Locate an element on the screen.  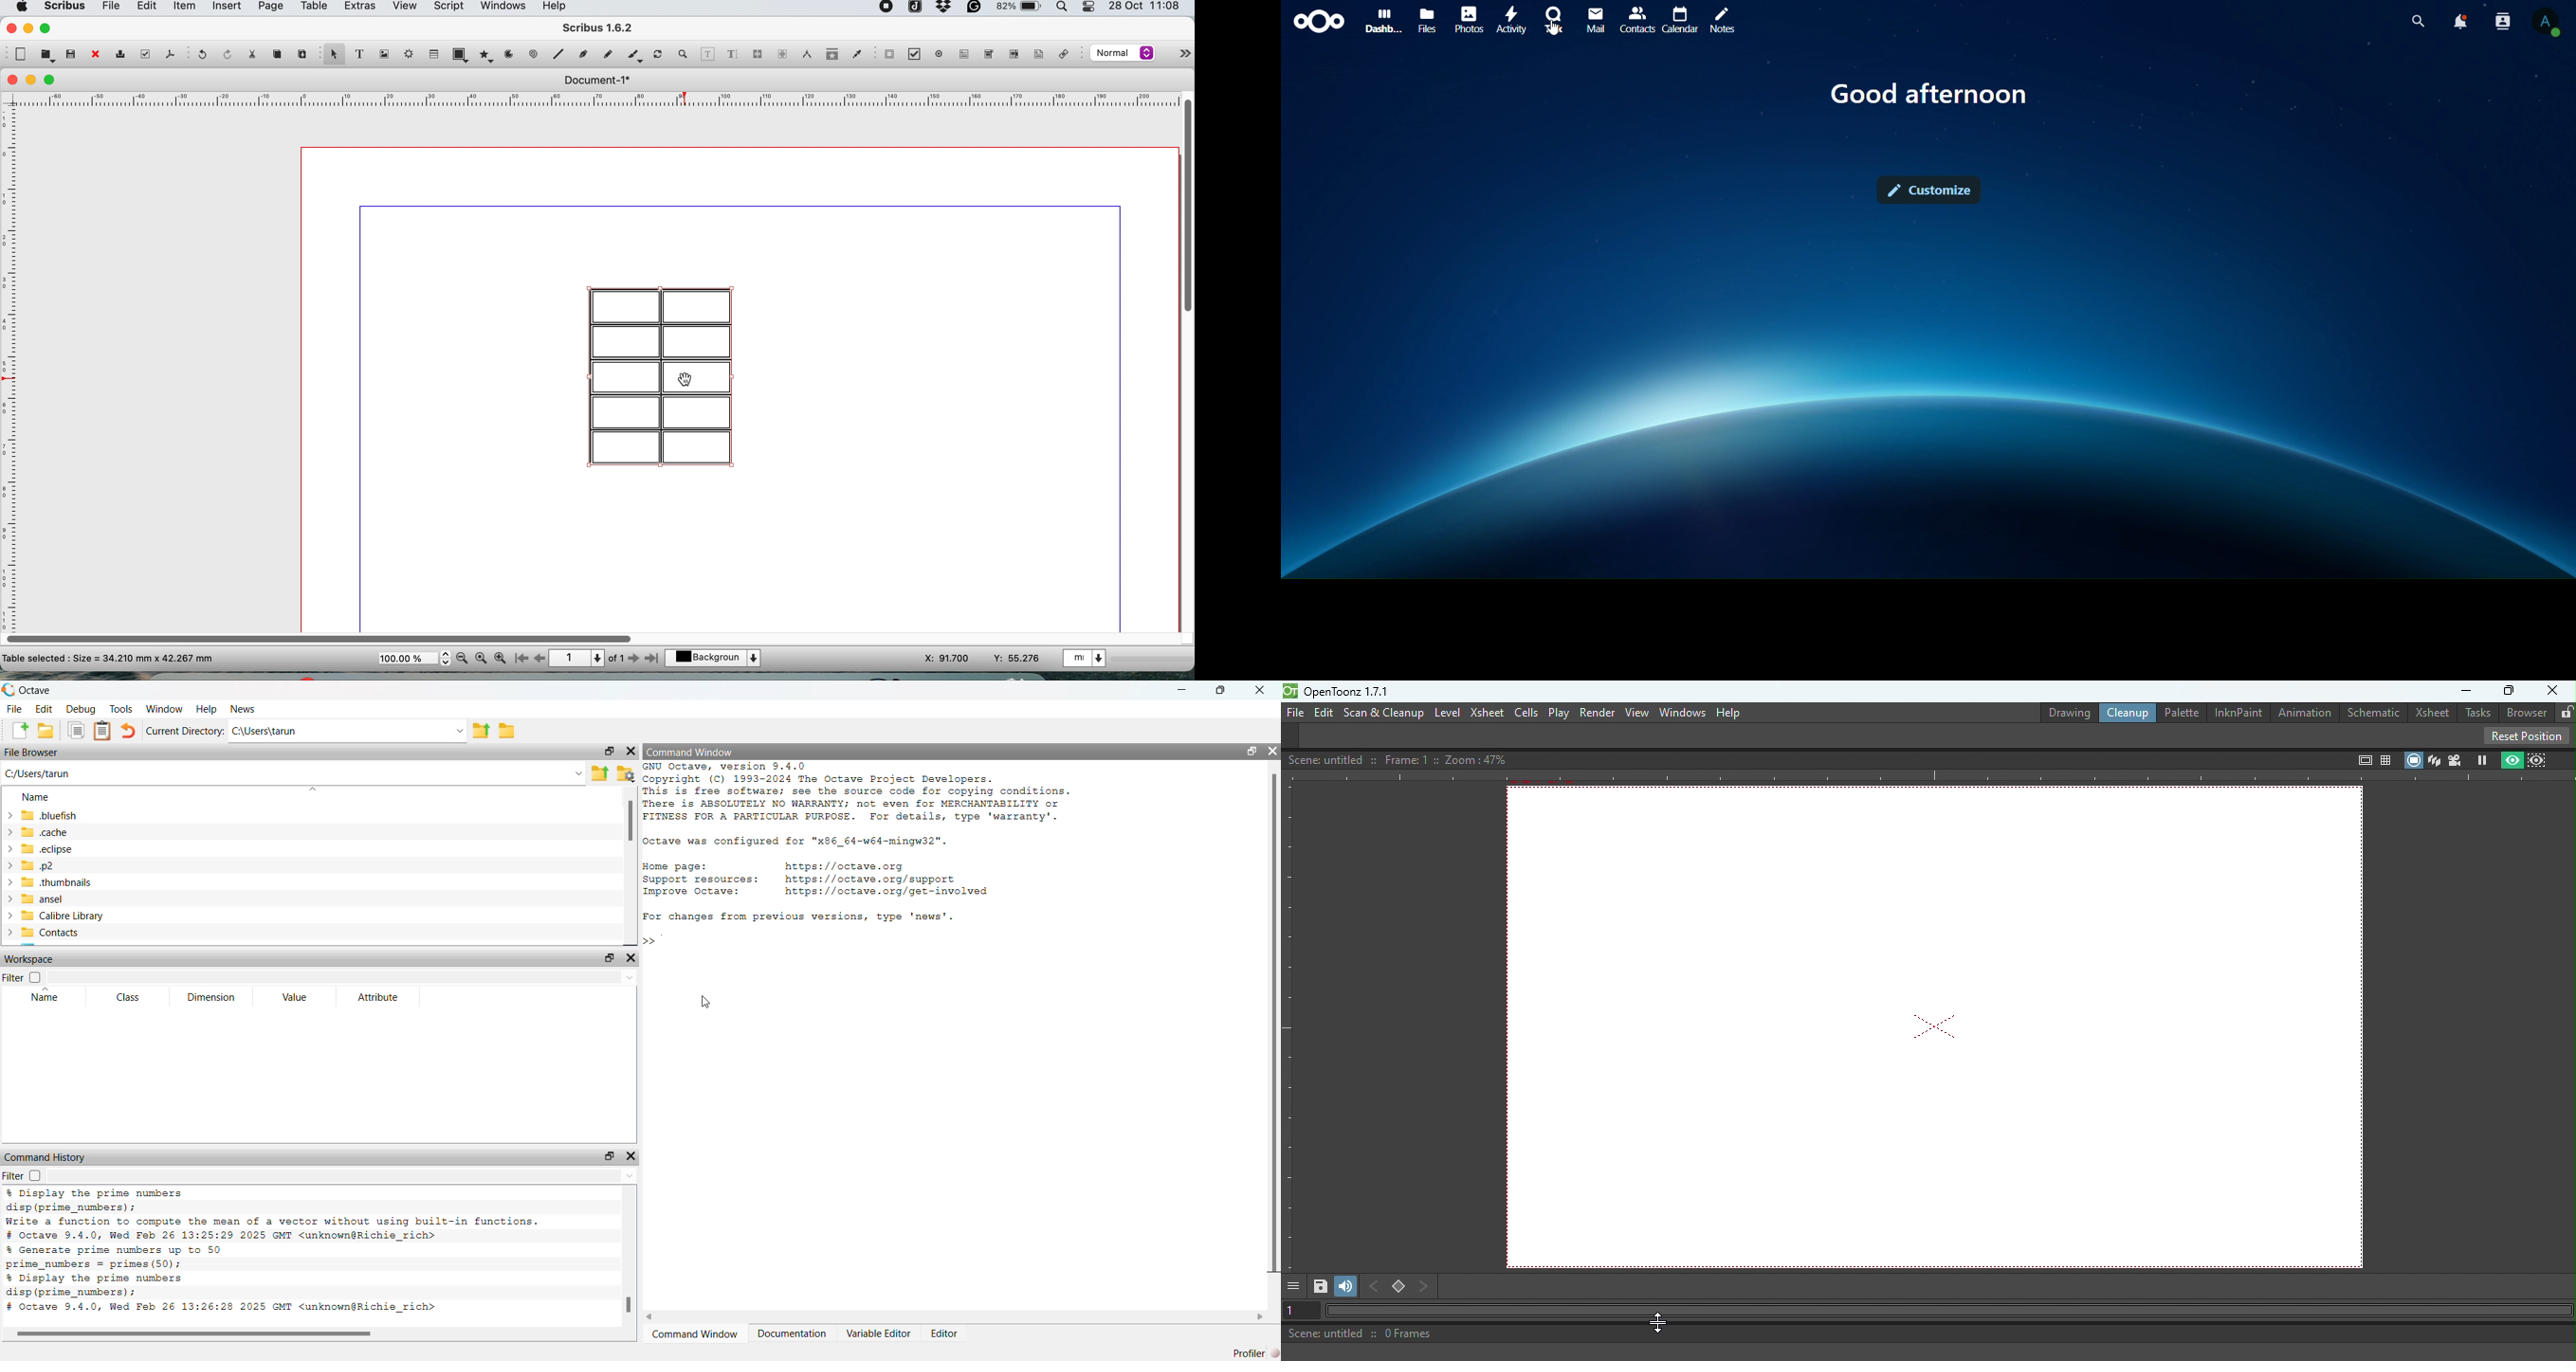
rotate is located at coordinates (660, 55).